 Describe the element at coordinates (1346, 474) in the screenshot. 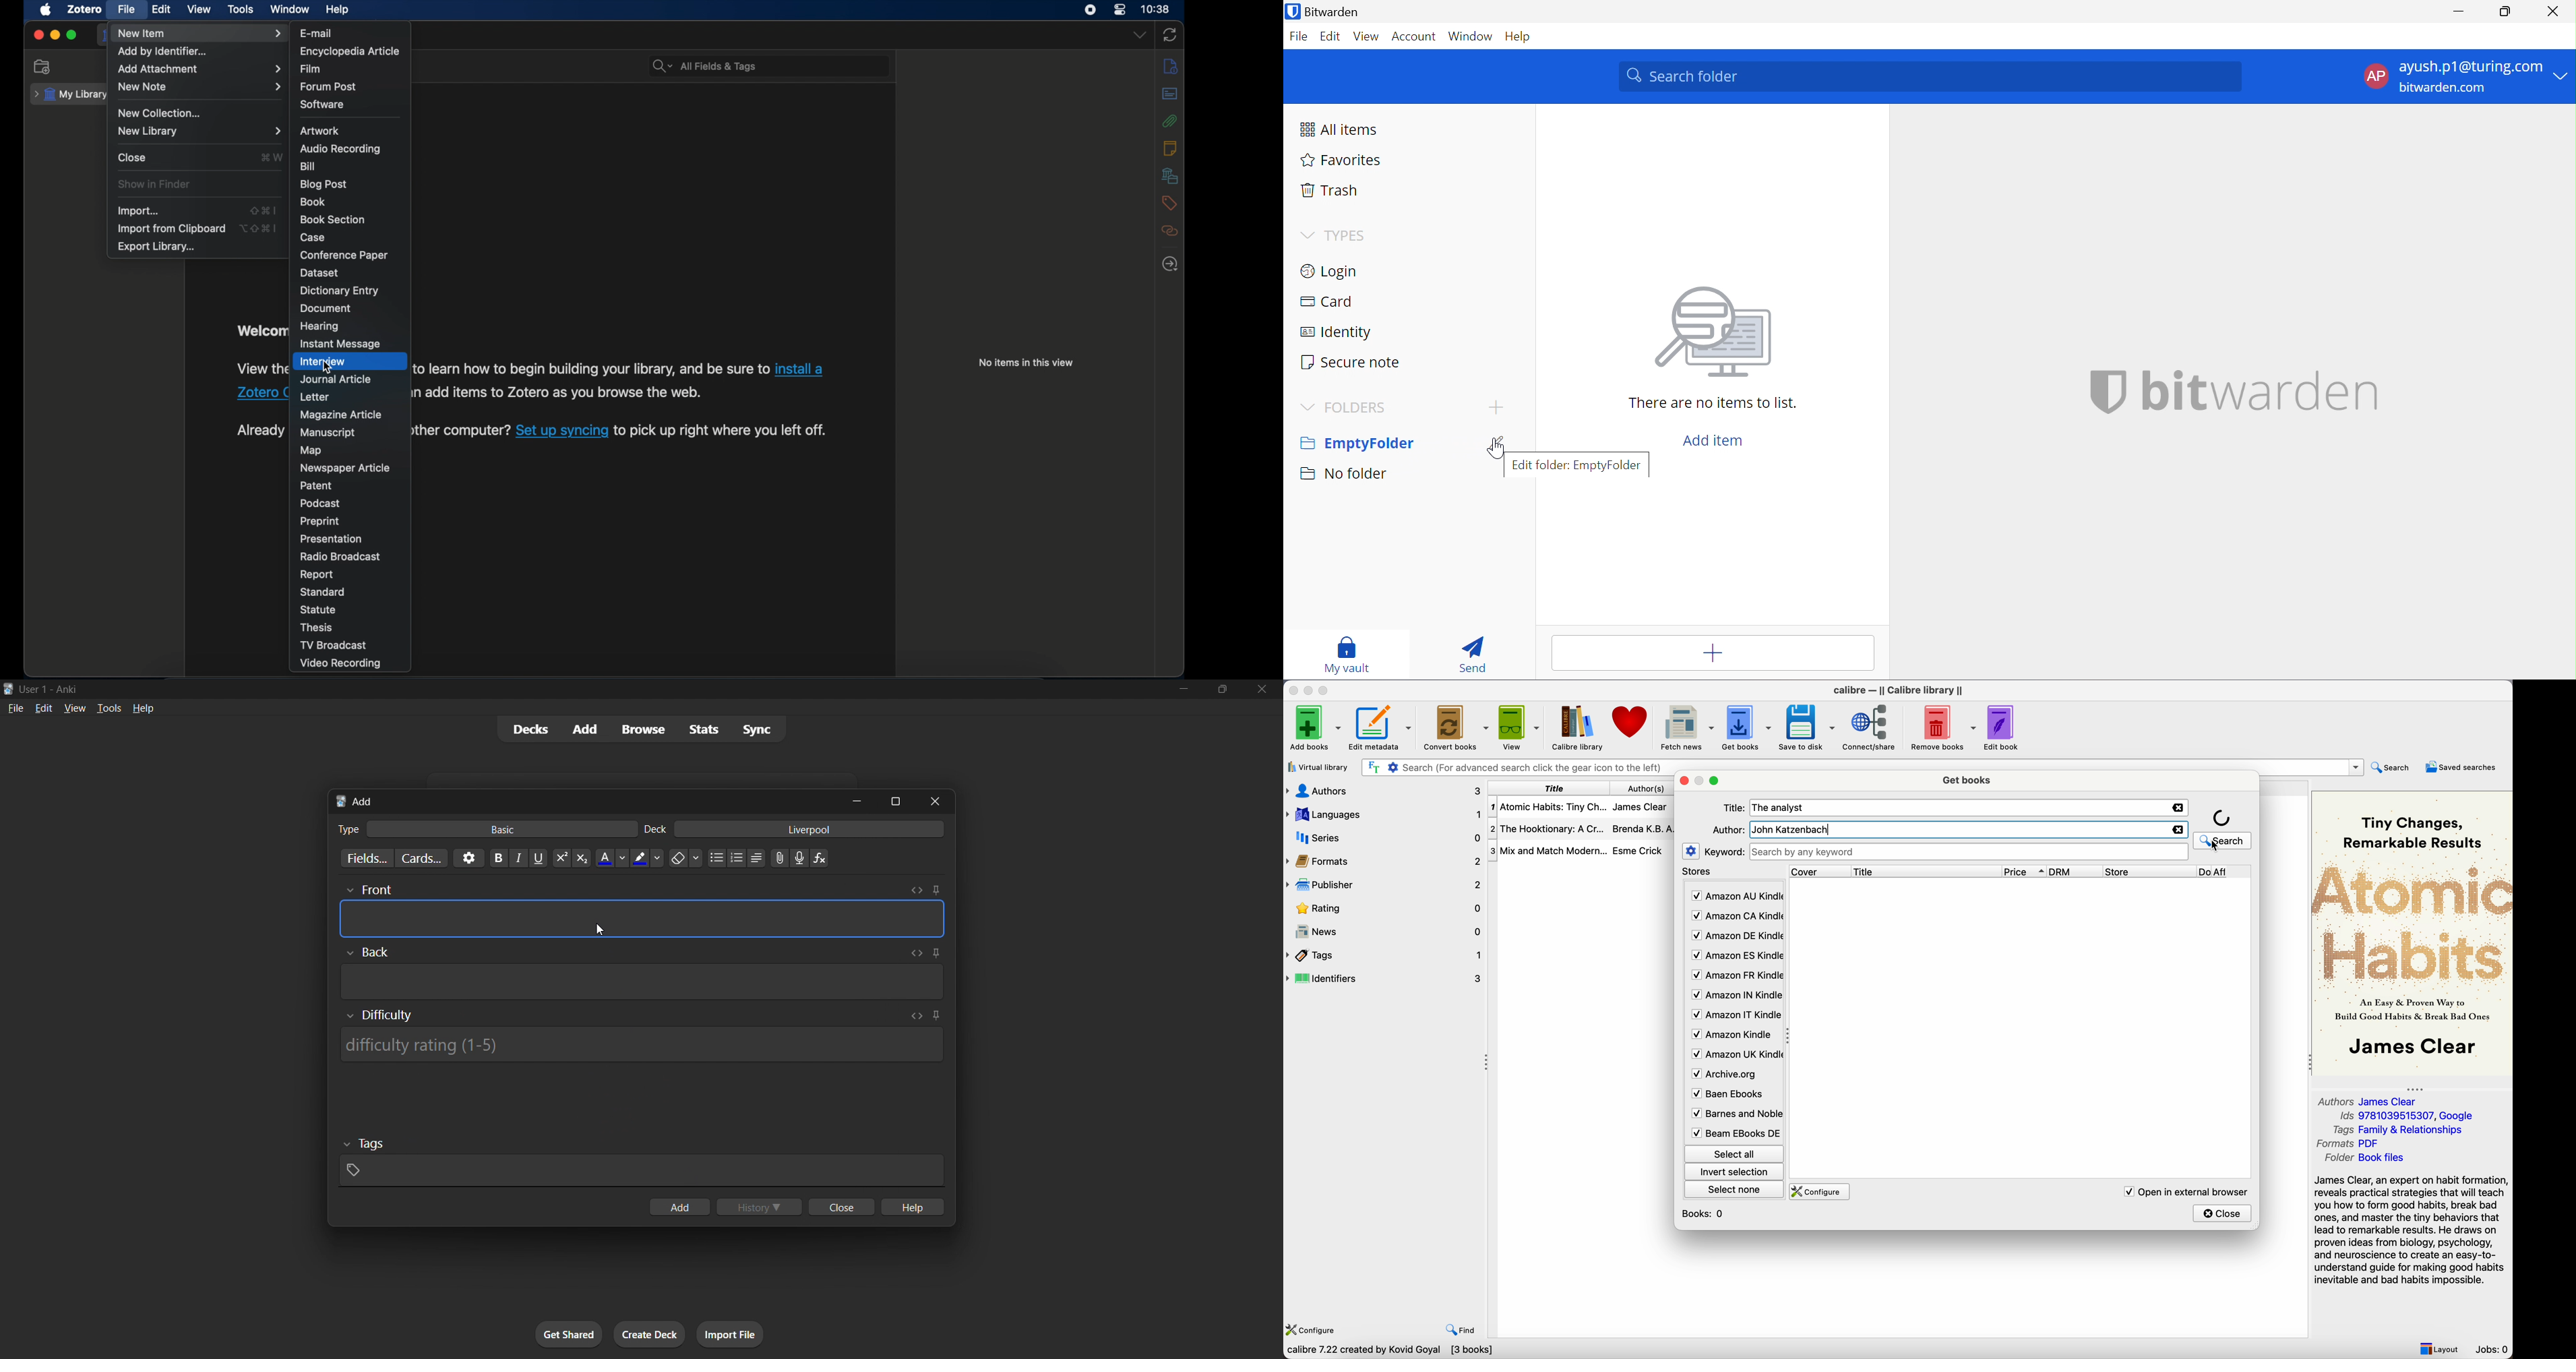

I see `No folder` at that location.